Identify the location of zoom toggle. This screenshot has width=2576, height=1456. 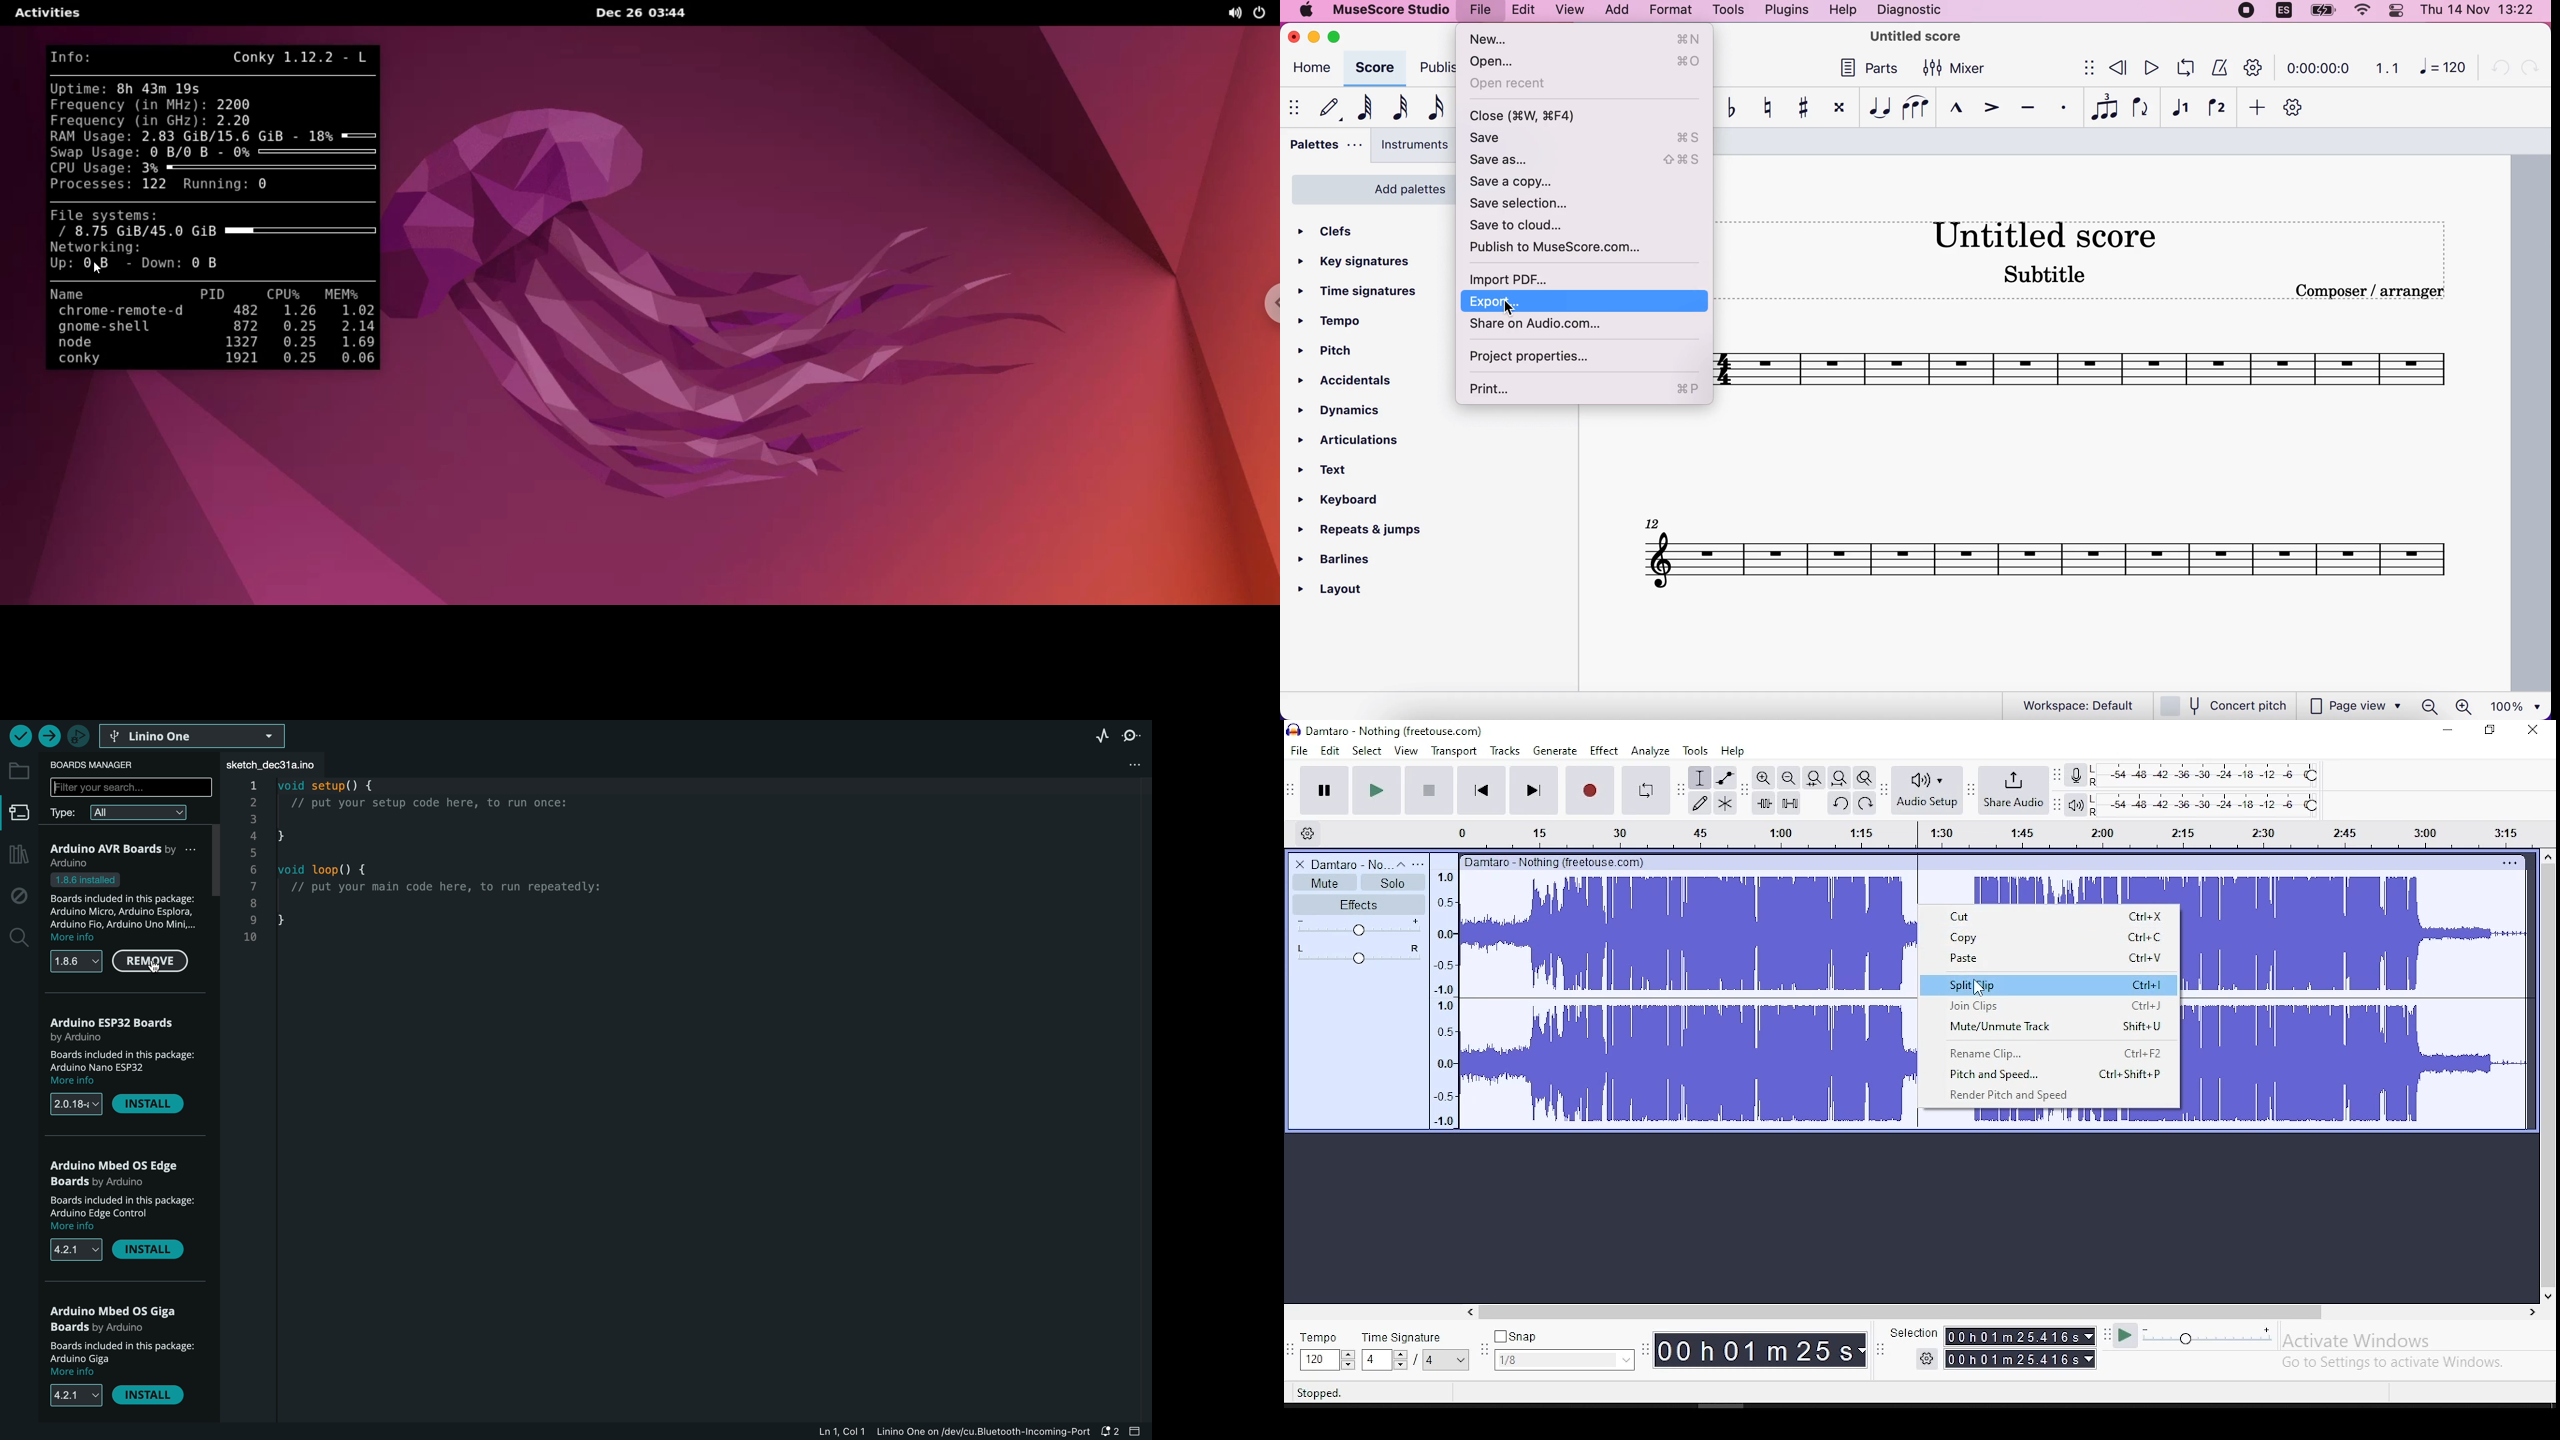
(1865, 778).